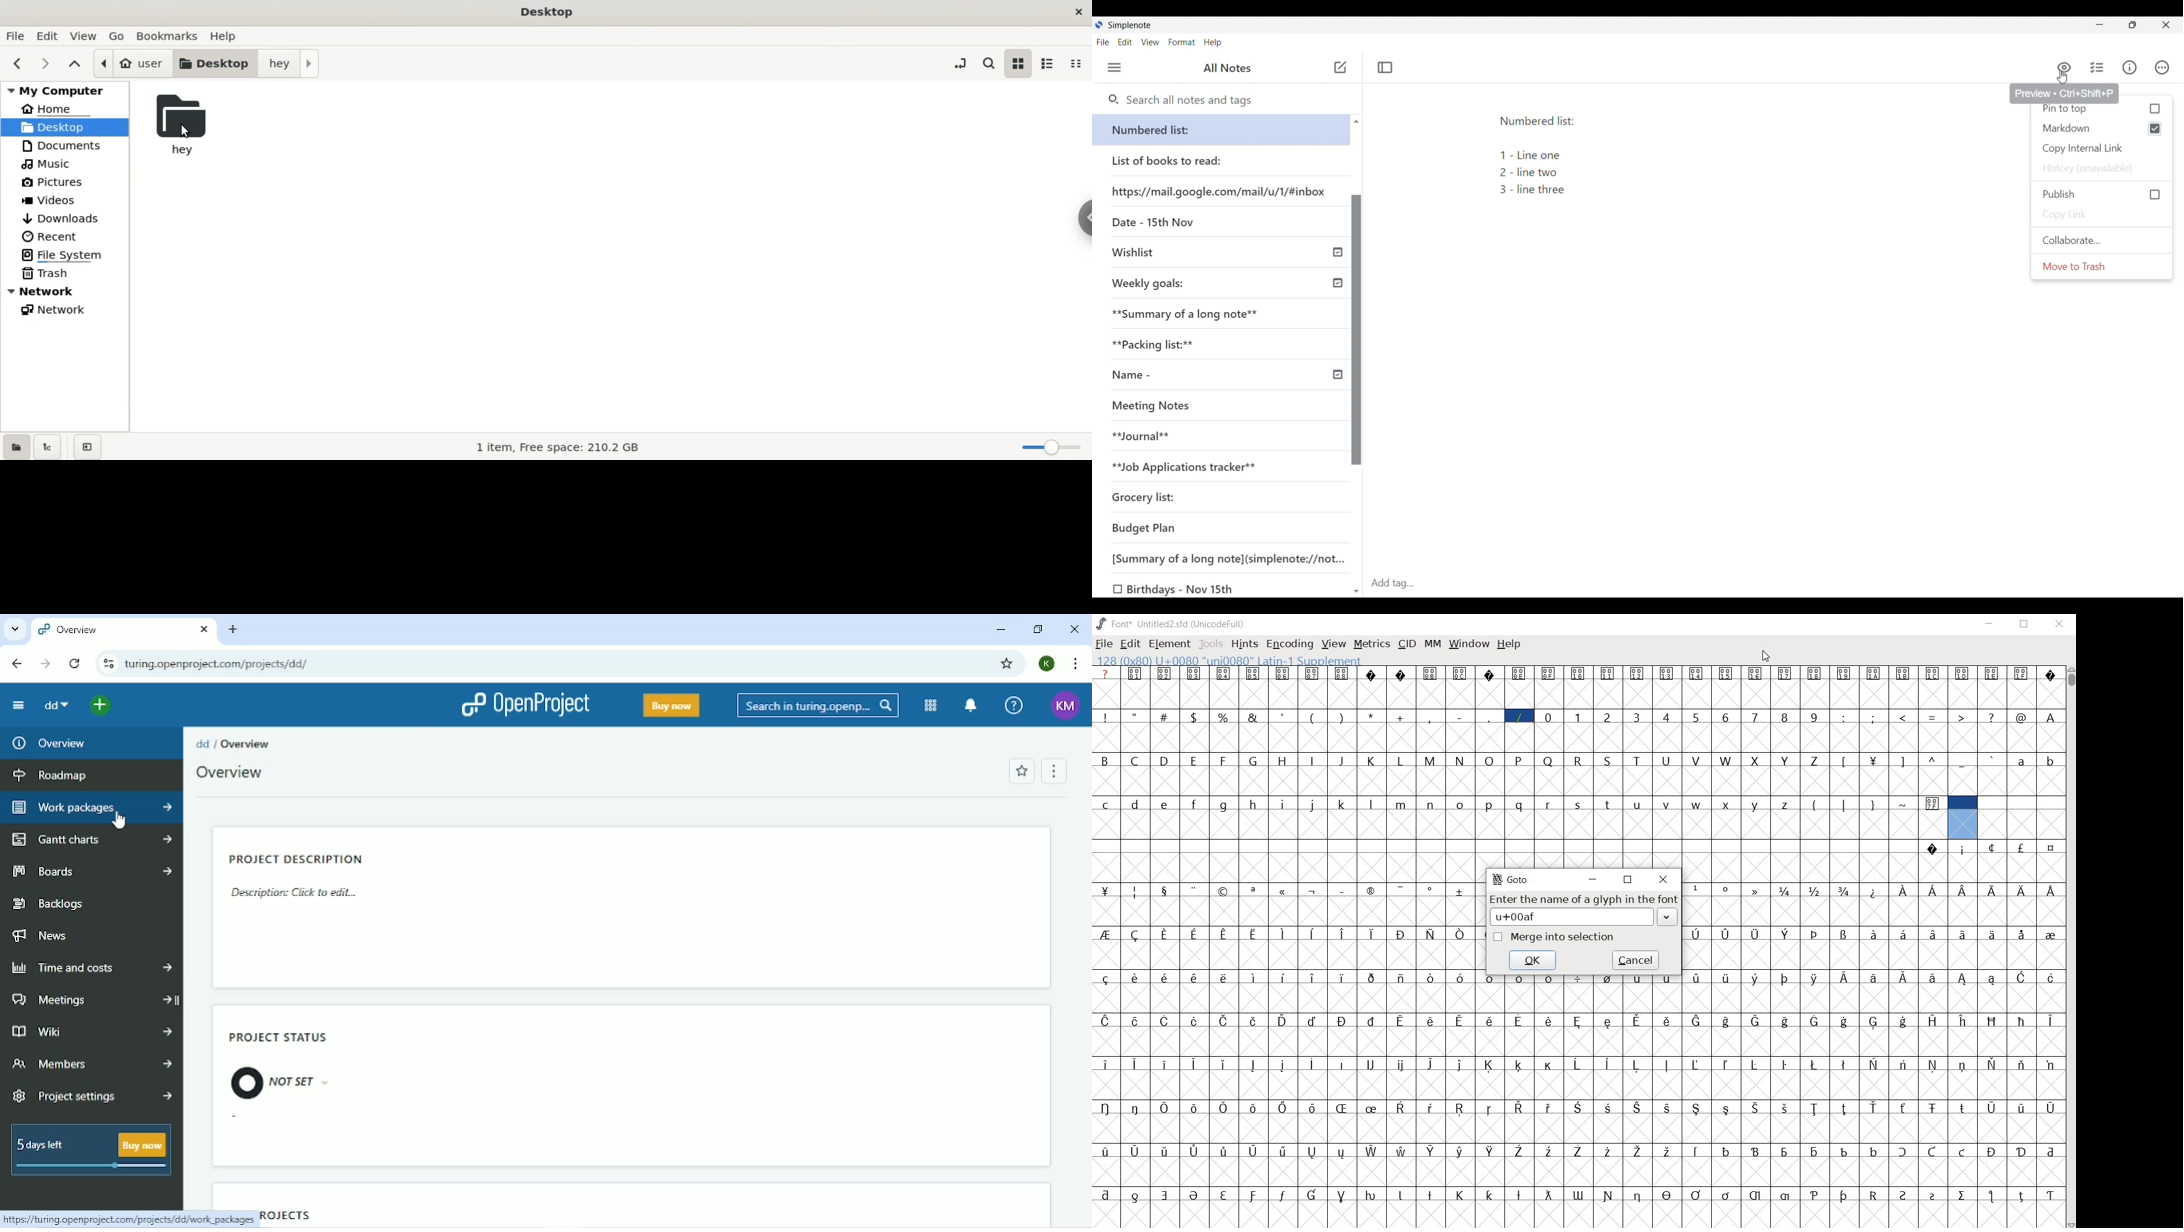  I want to click on Symbol, so click(1845, 976).